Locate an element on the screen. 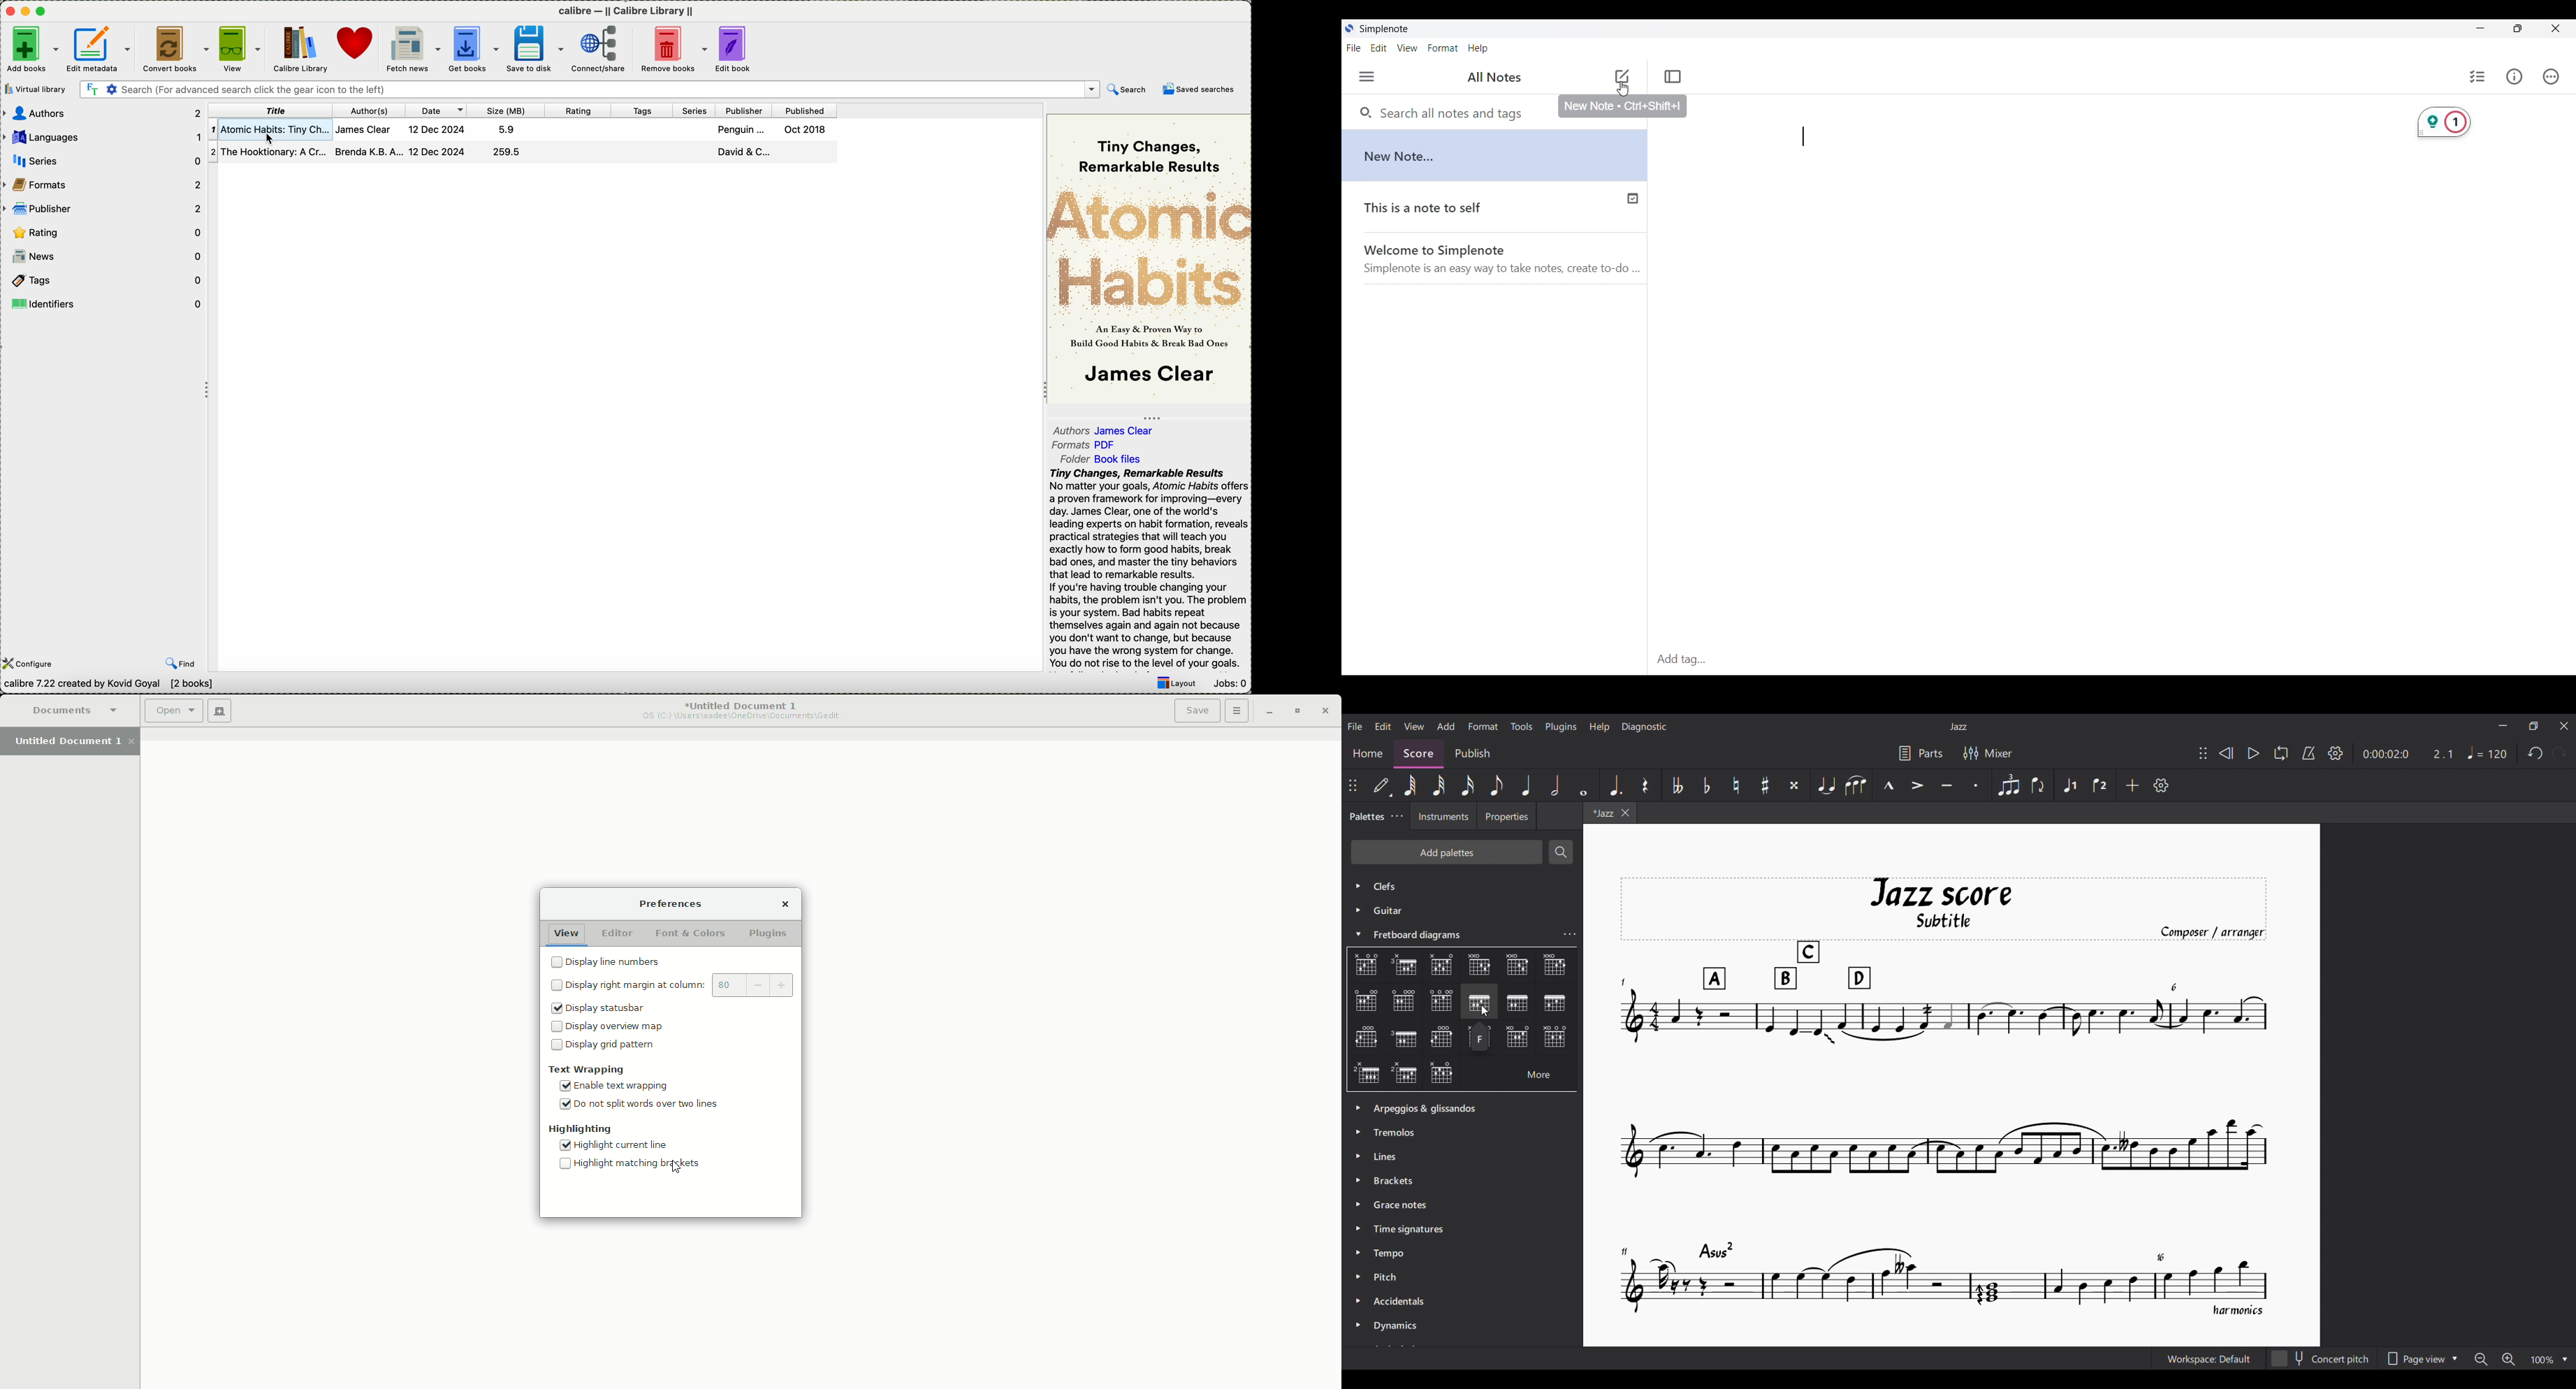 Image resolution: width=2576 pixels, height=1400 pixels. edit metadata is located at coordinates (101, 48).